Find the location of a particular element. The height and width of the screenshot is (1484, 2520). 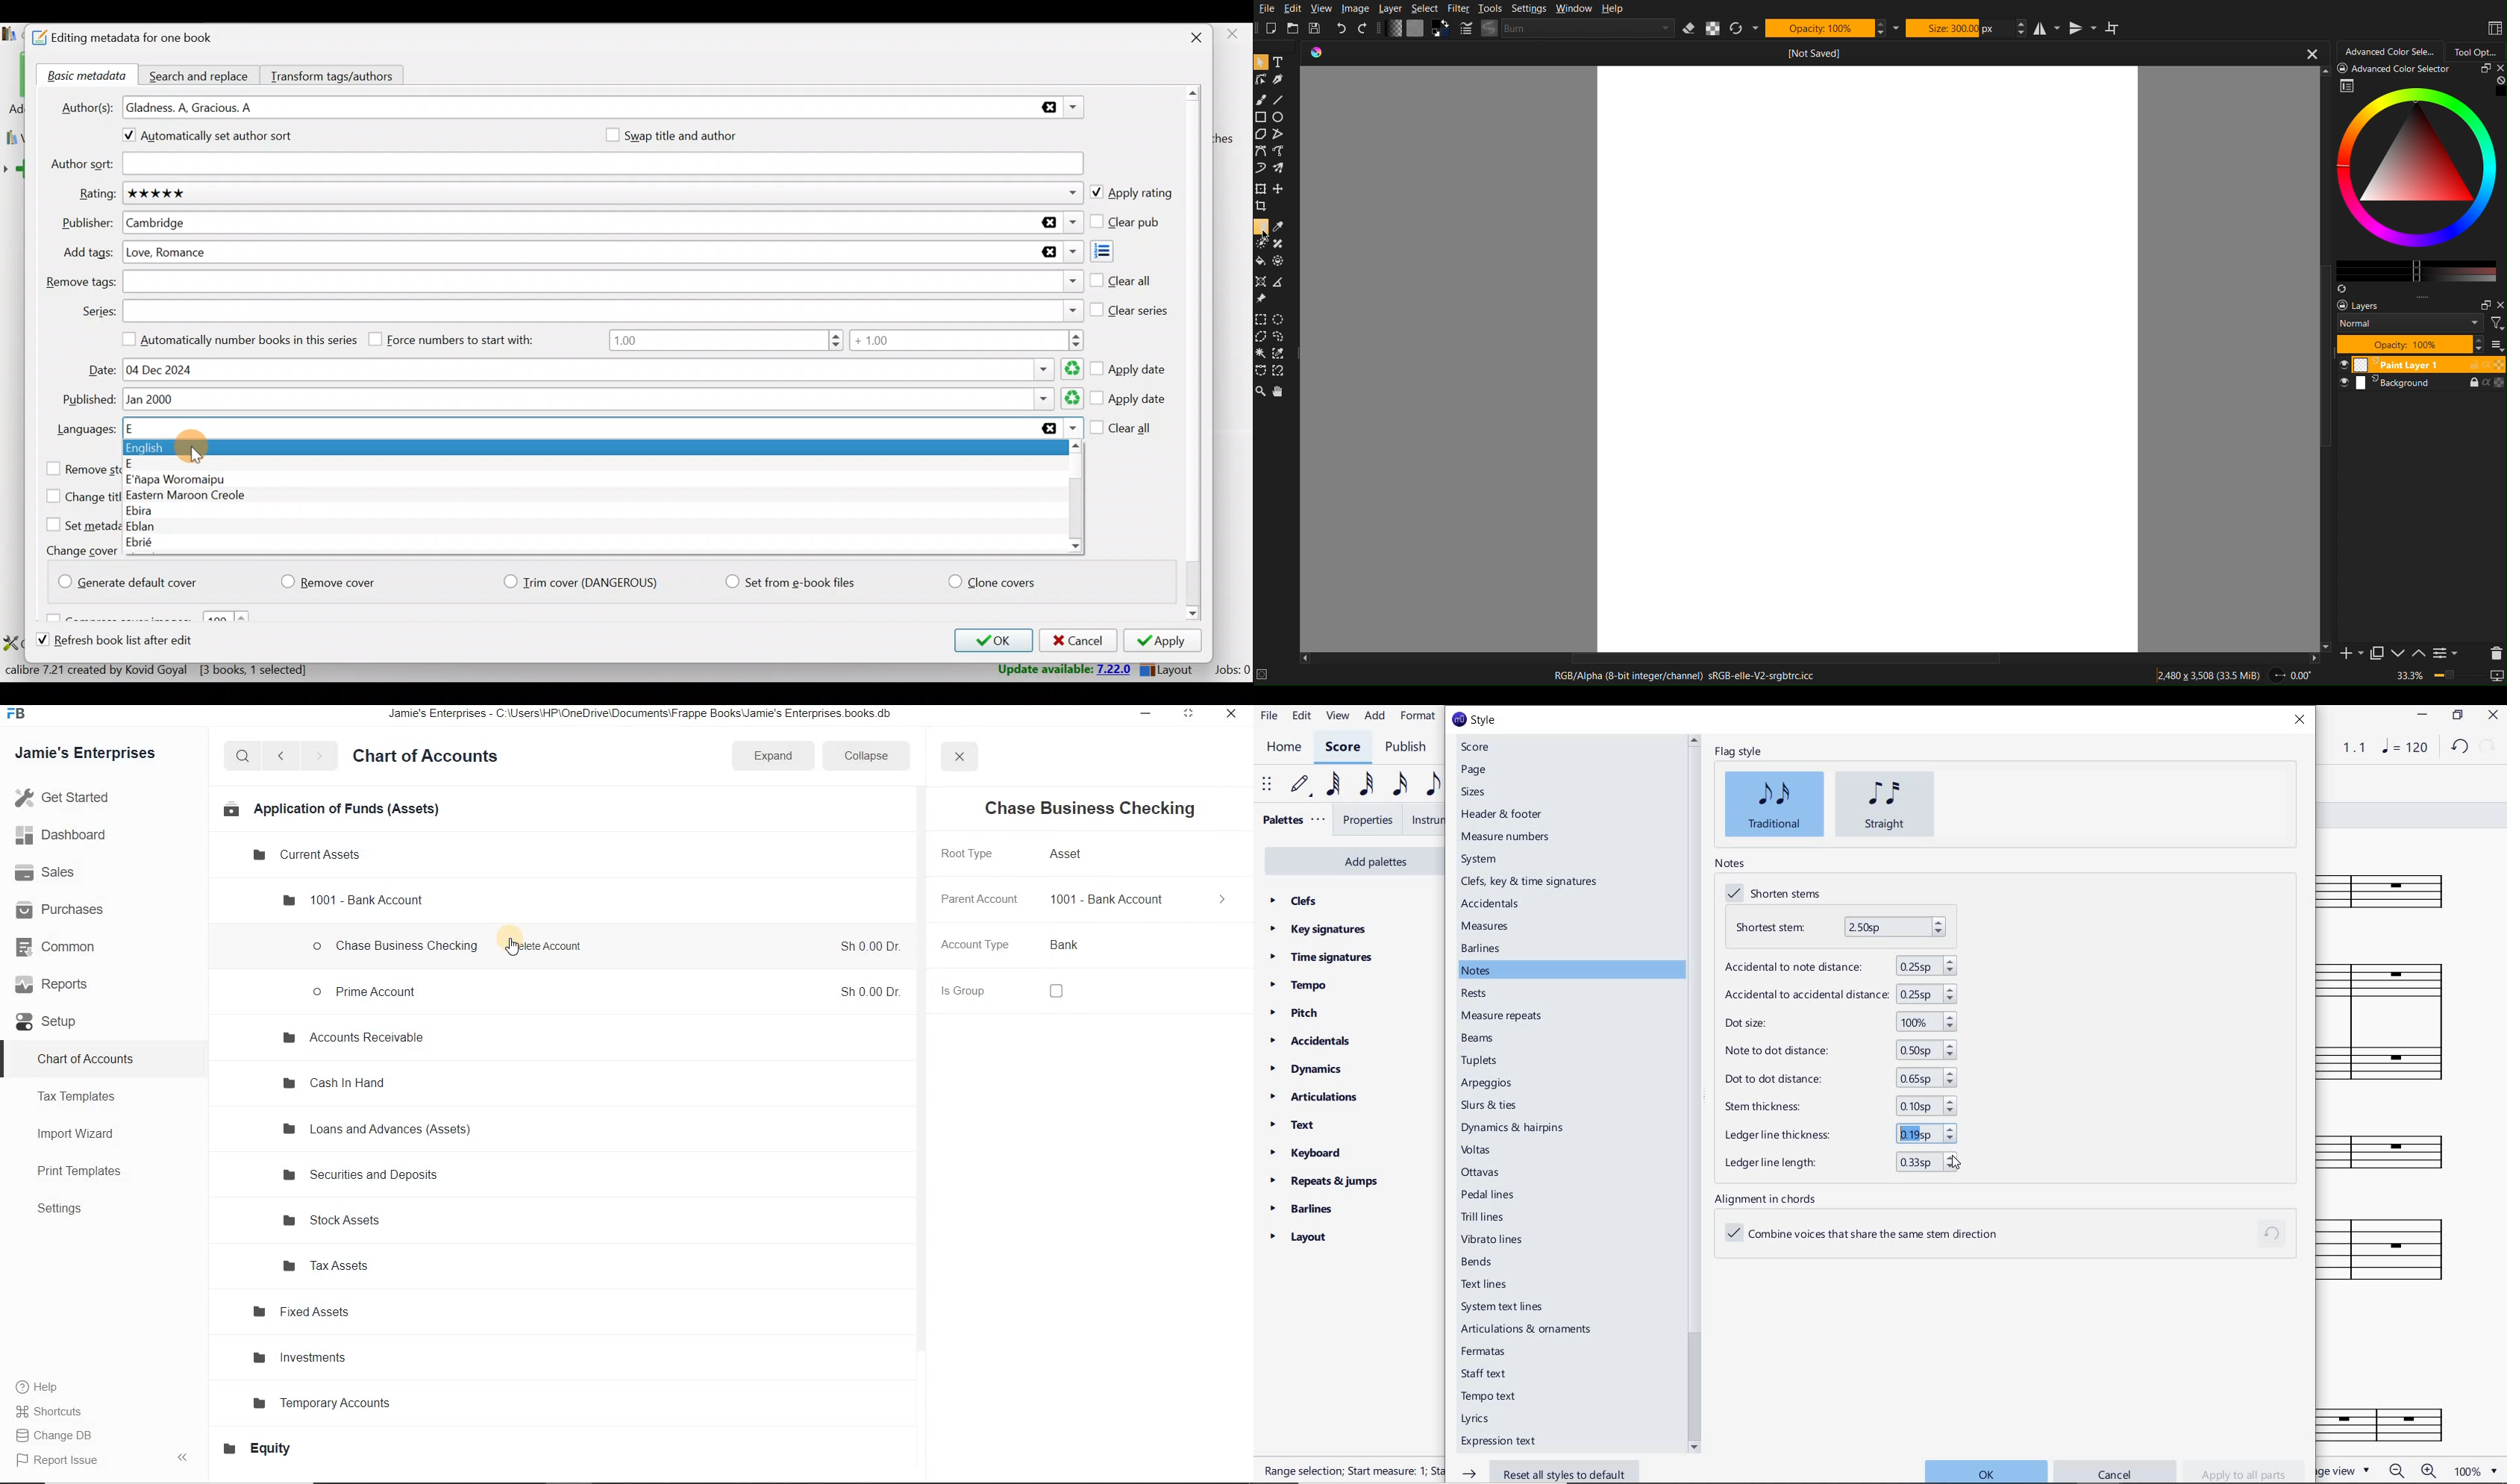

Expand is located at coordinates (776, 756).